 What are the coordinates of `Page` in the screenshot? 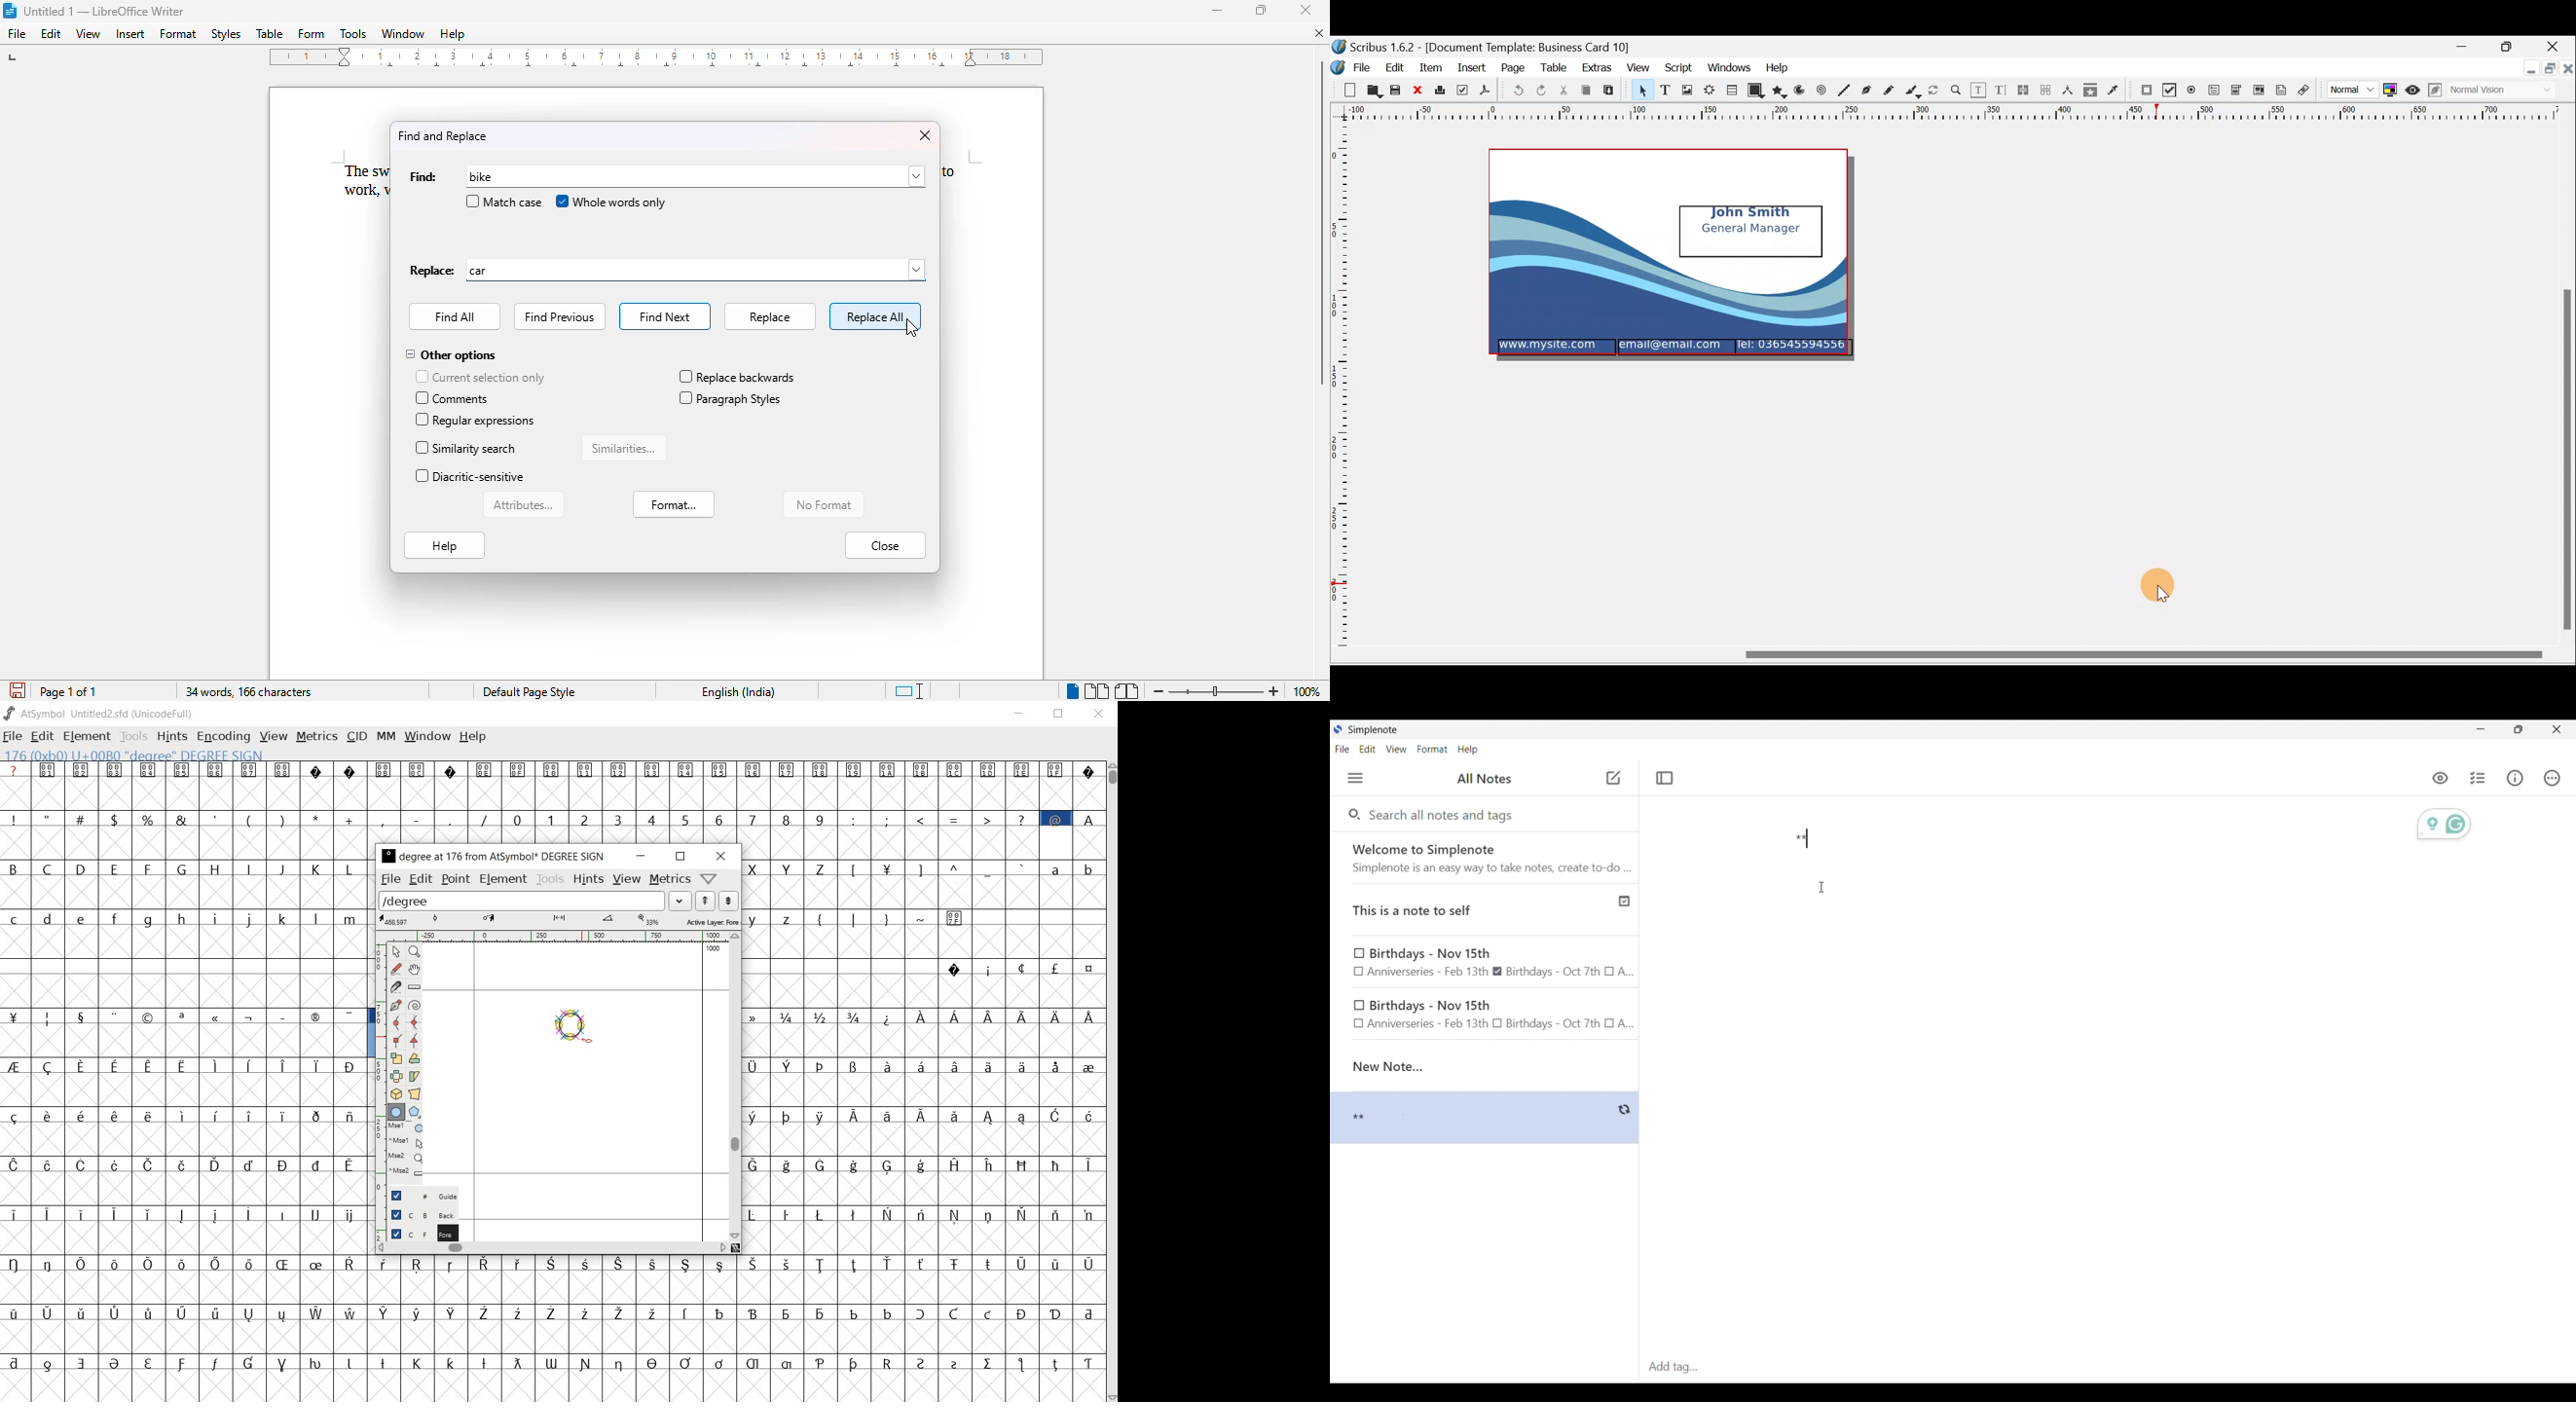 It's located at (1512, 67).